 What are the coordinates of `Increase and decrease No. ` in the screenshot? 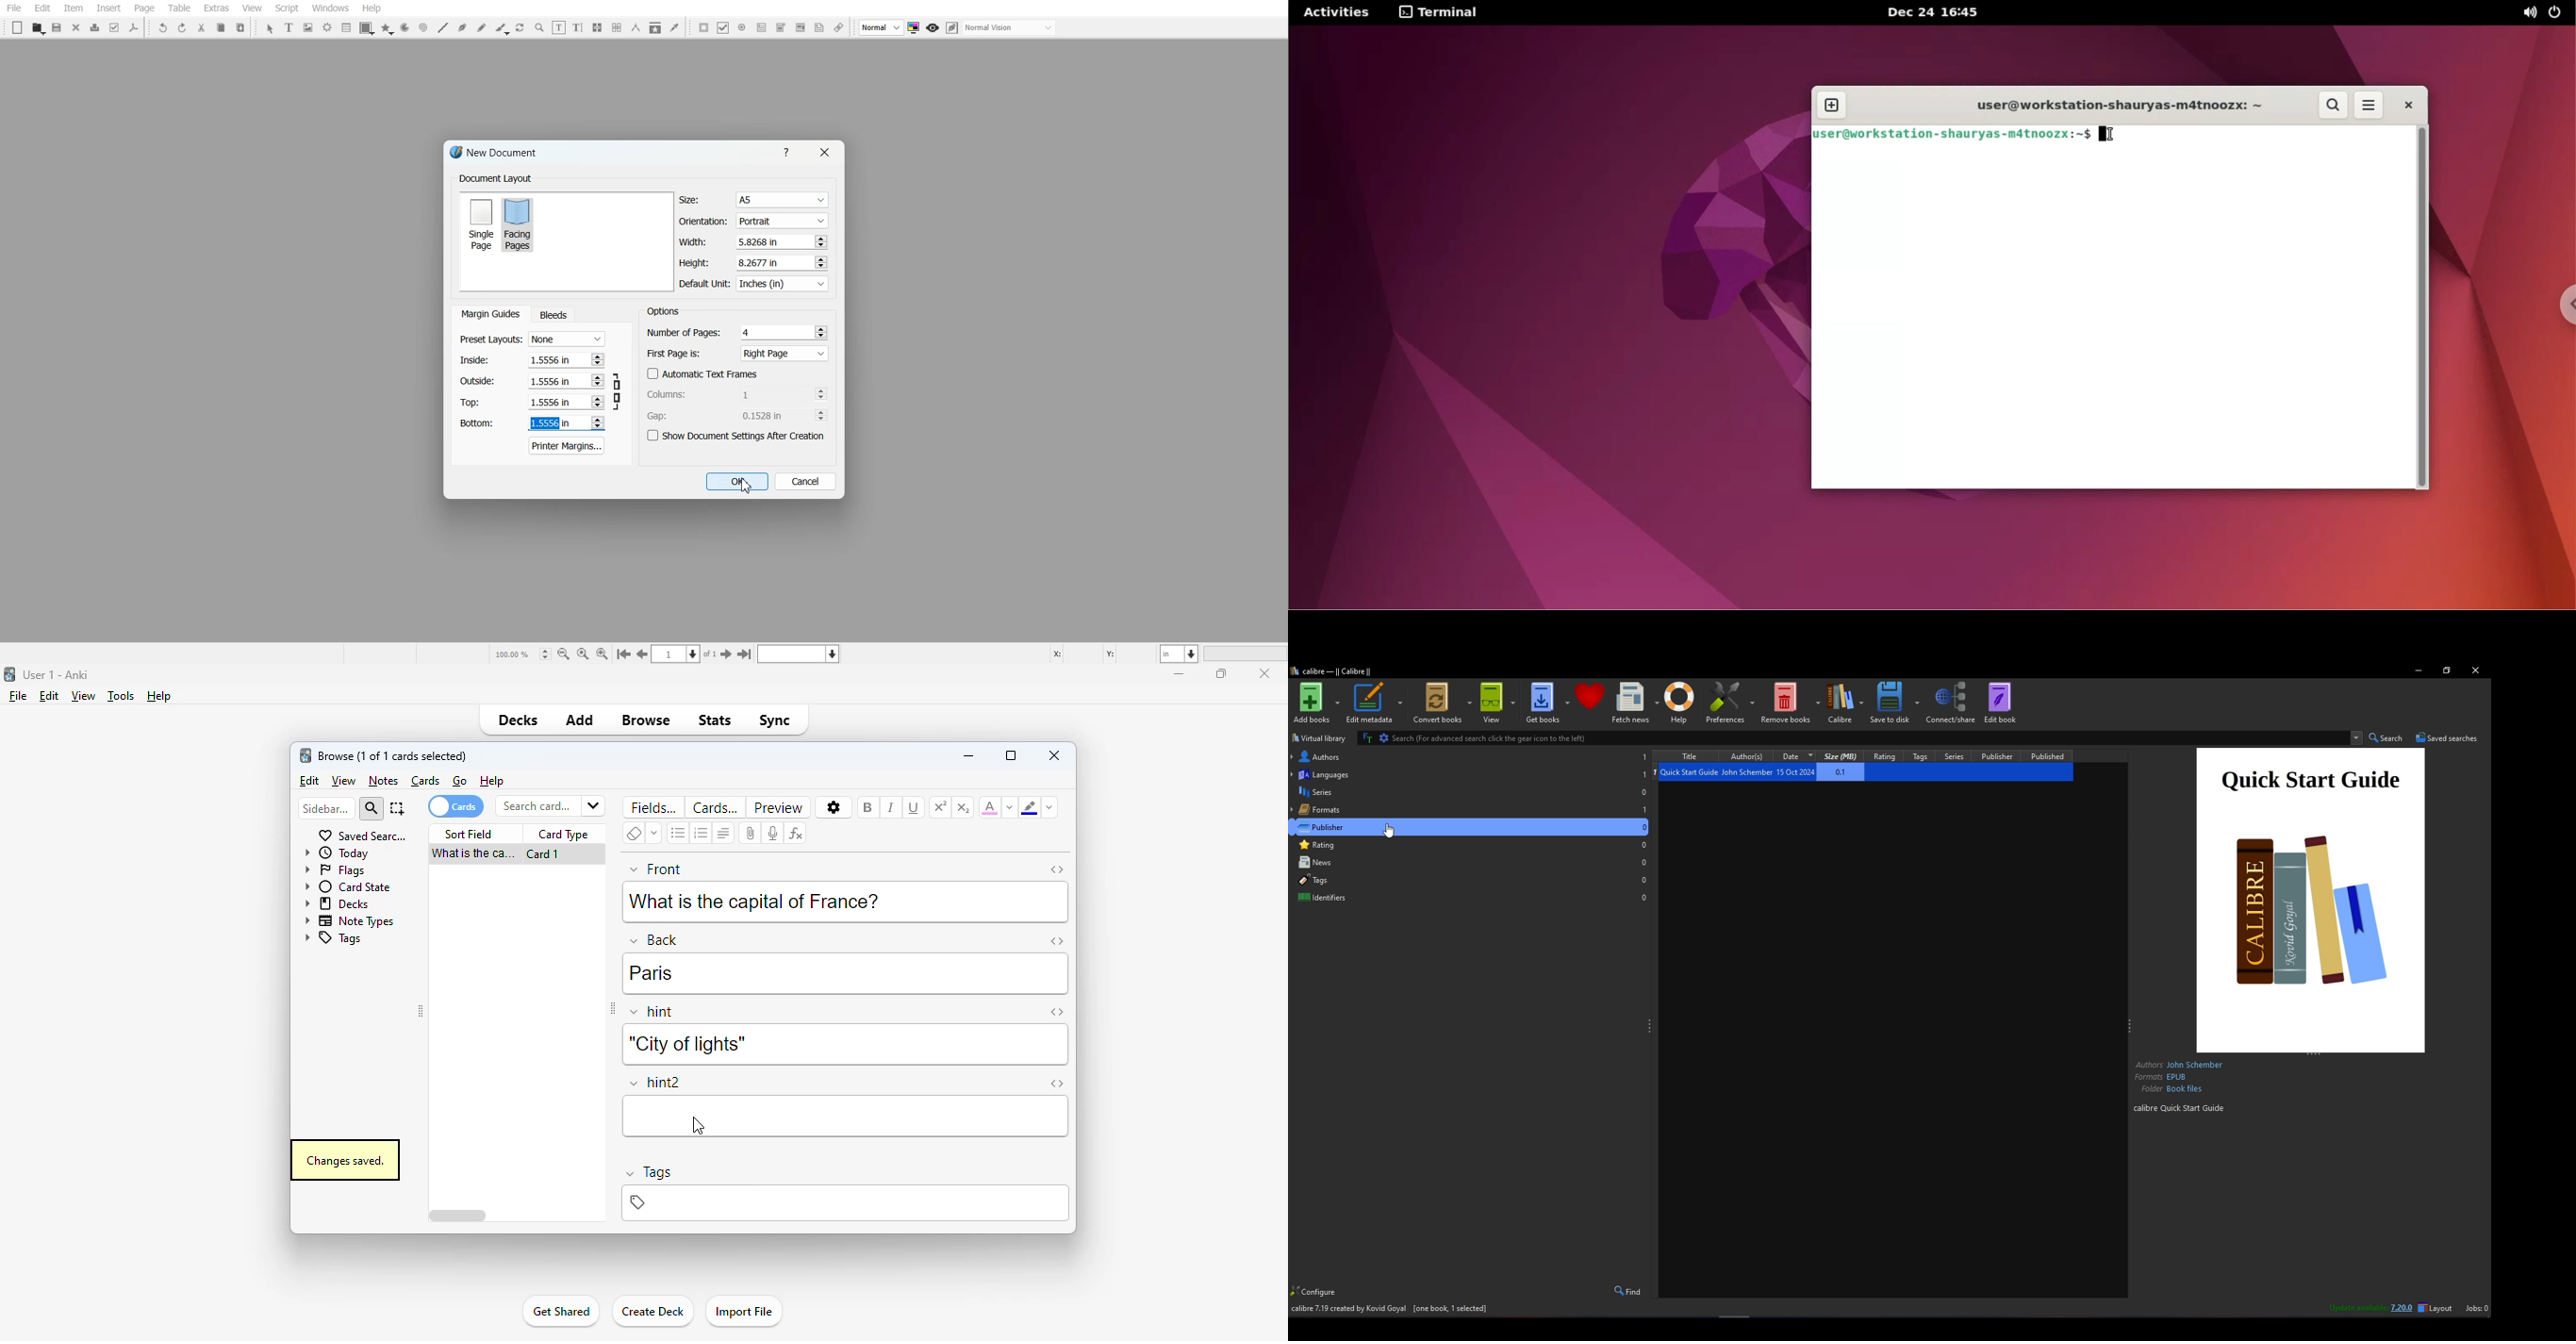 It's located at (821, 331).